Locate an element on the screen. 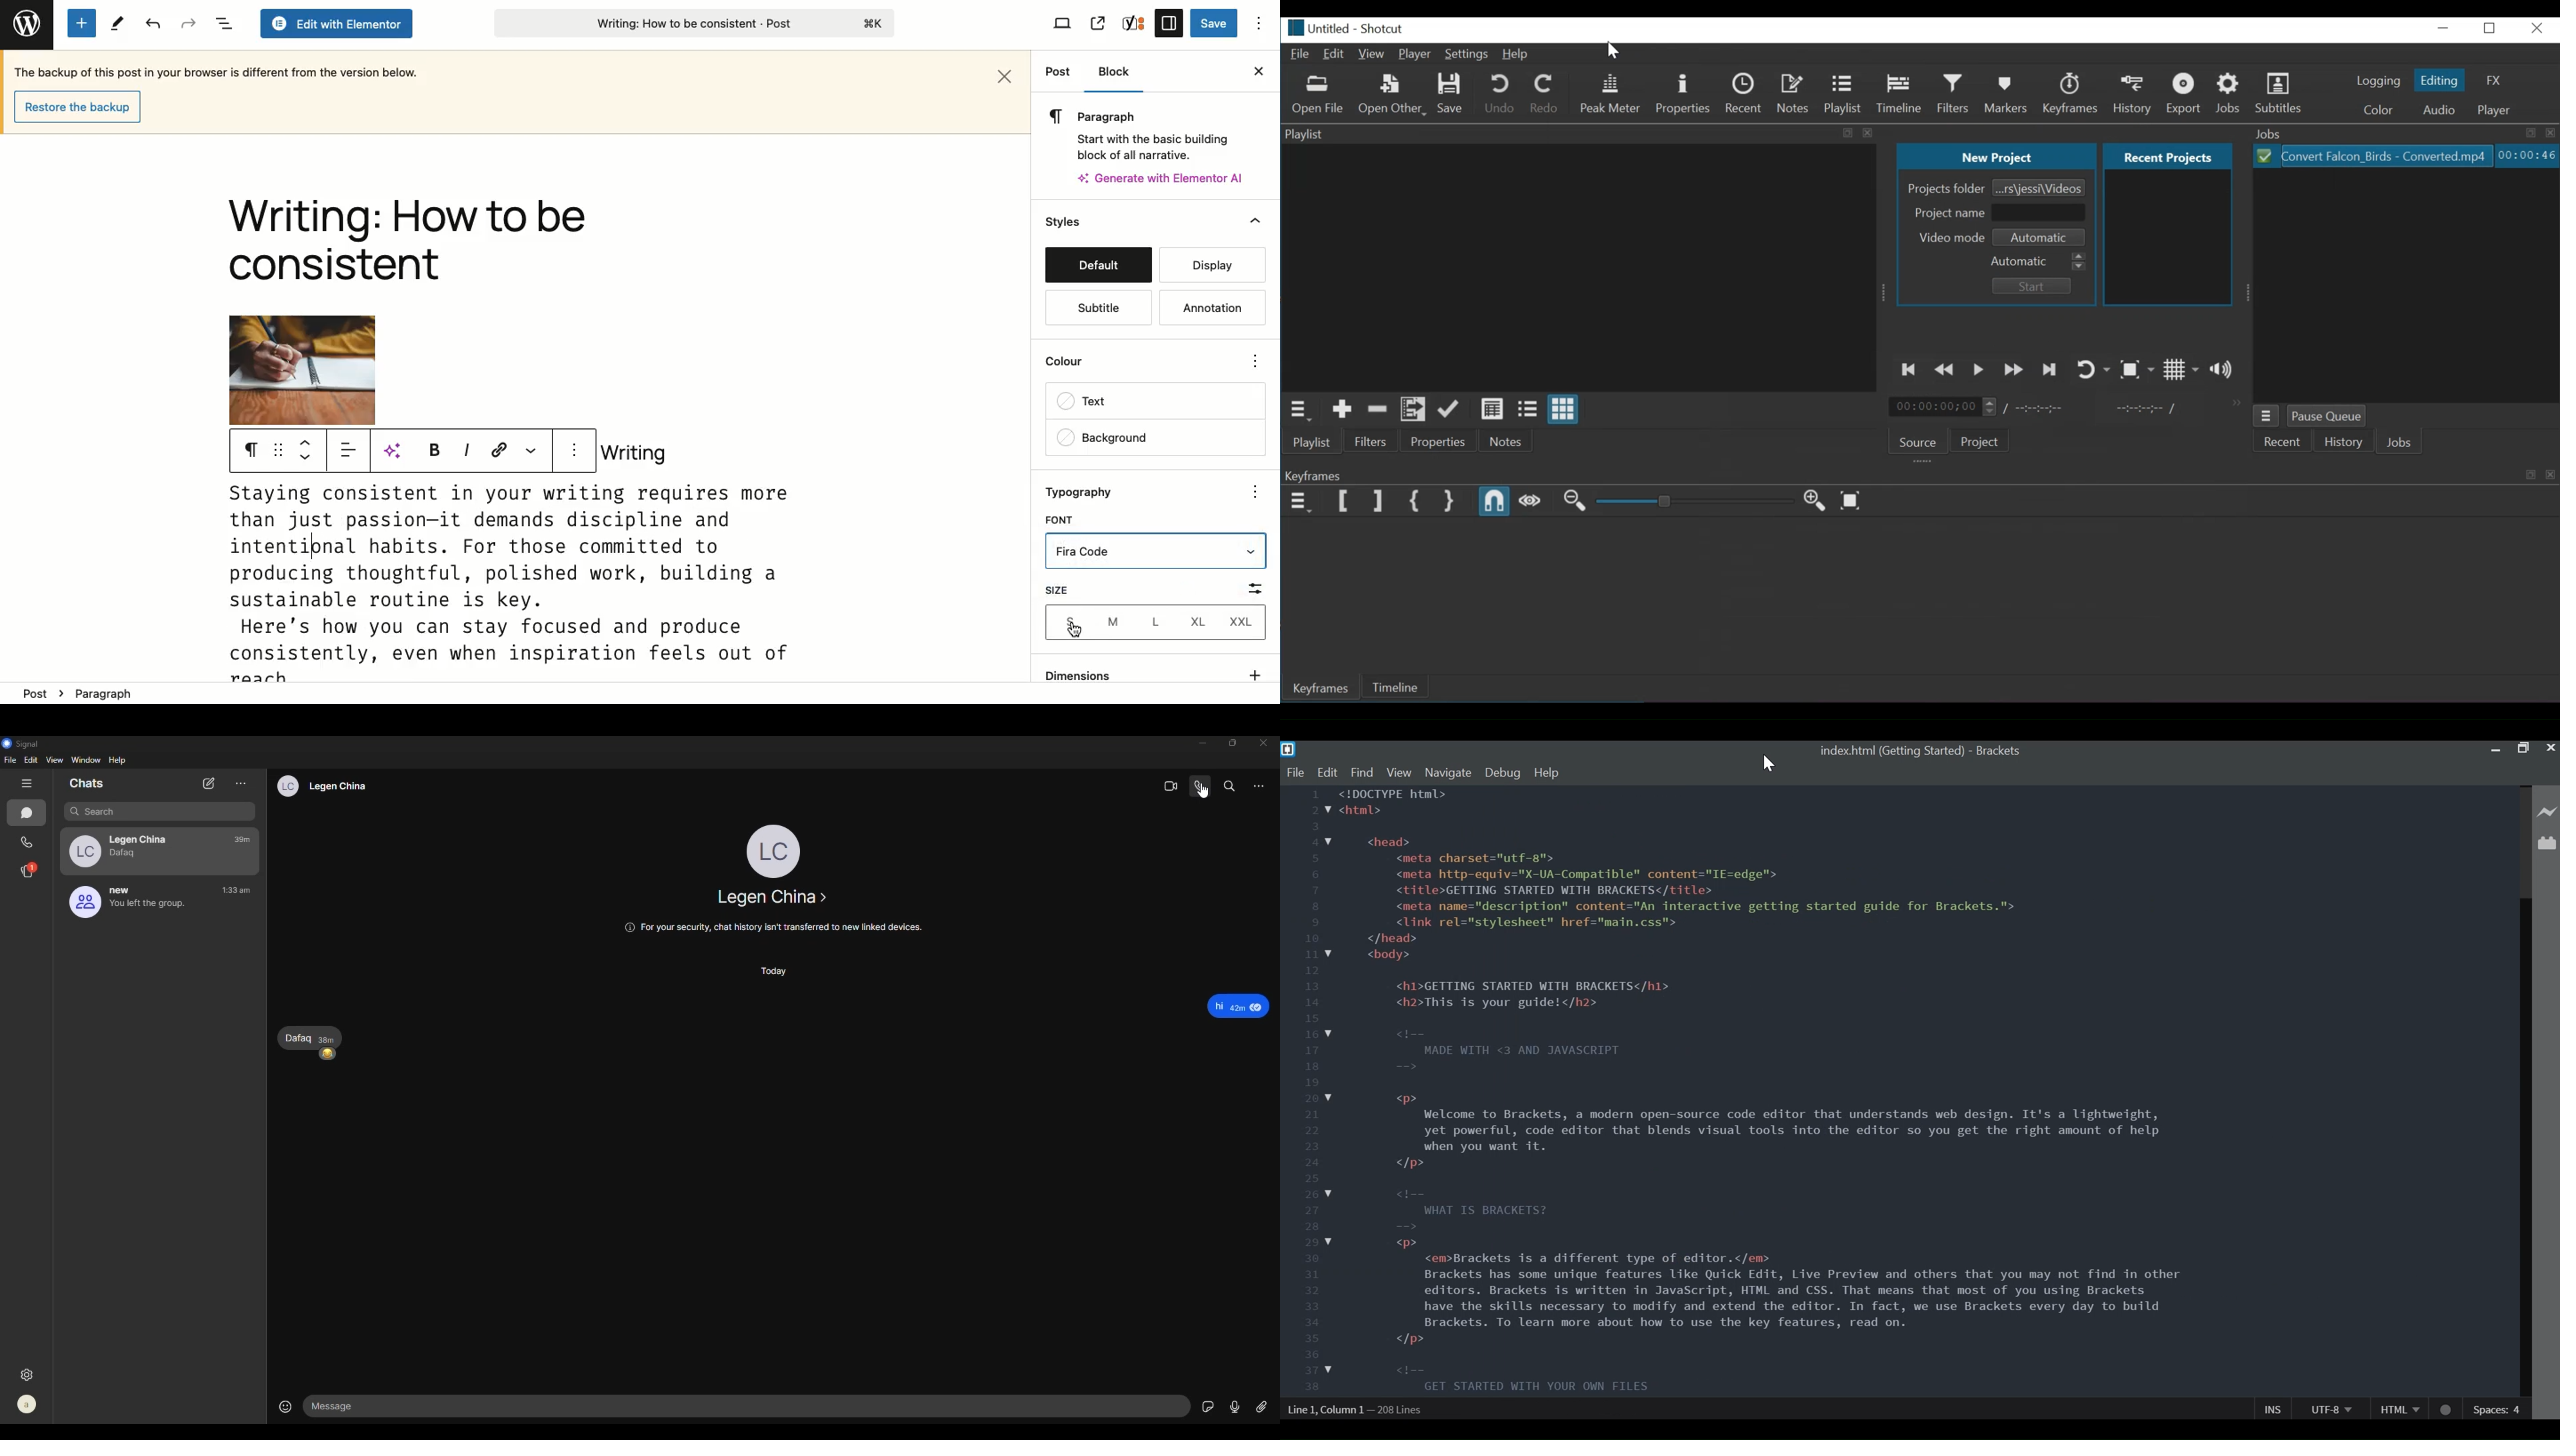  Paragraph is located at coordinates (251, 451).